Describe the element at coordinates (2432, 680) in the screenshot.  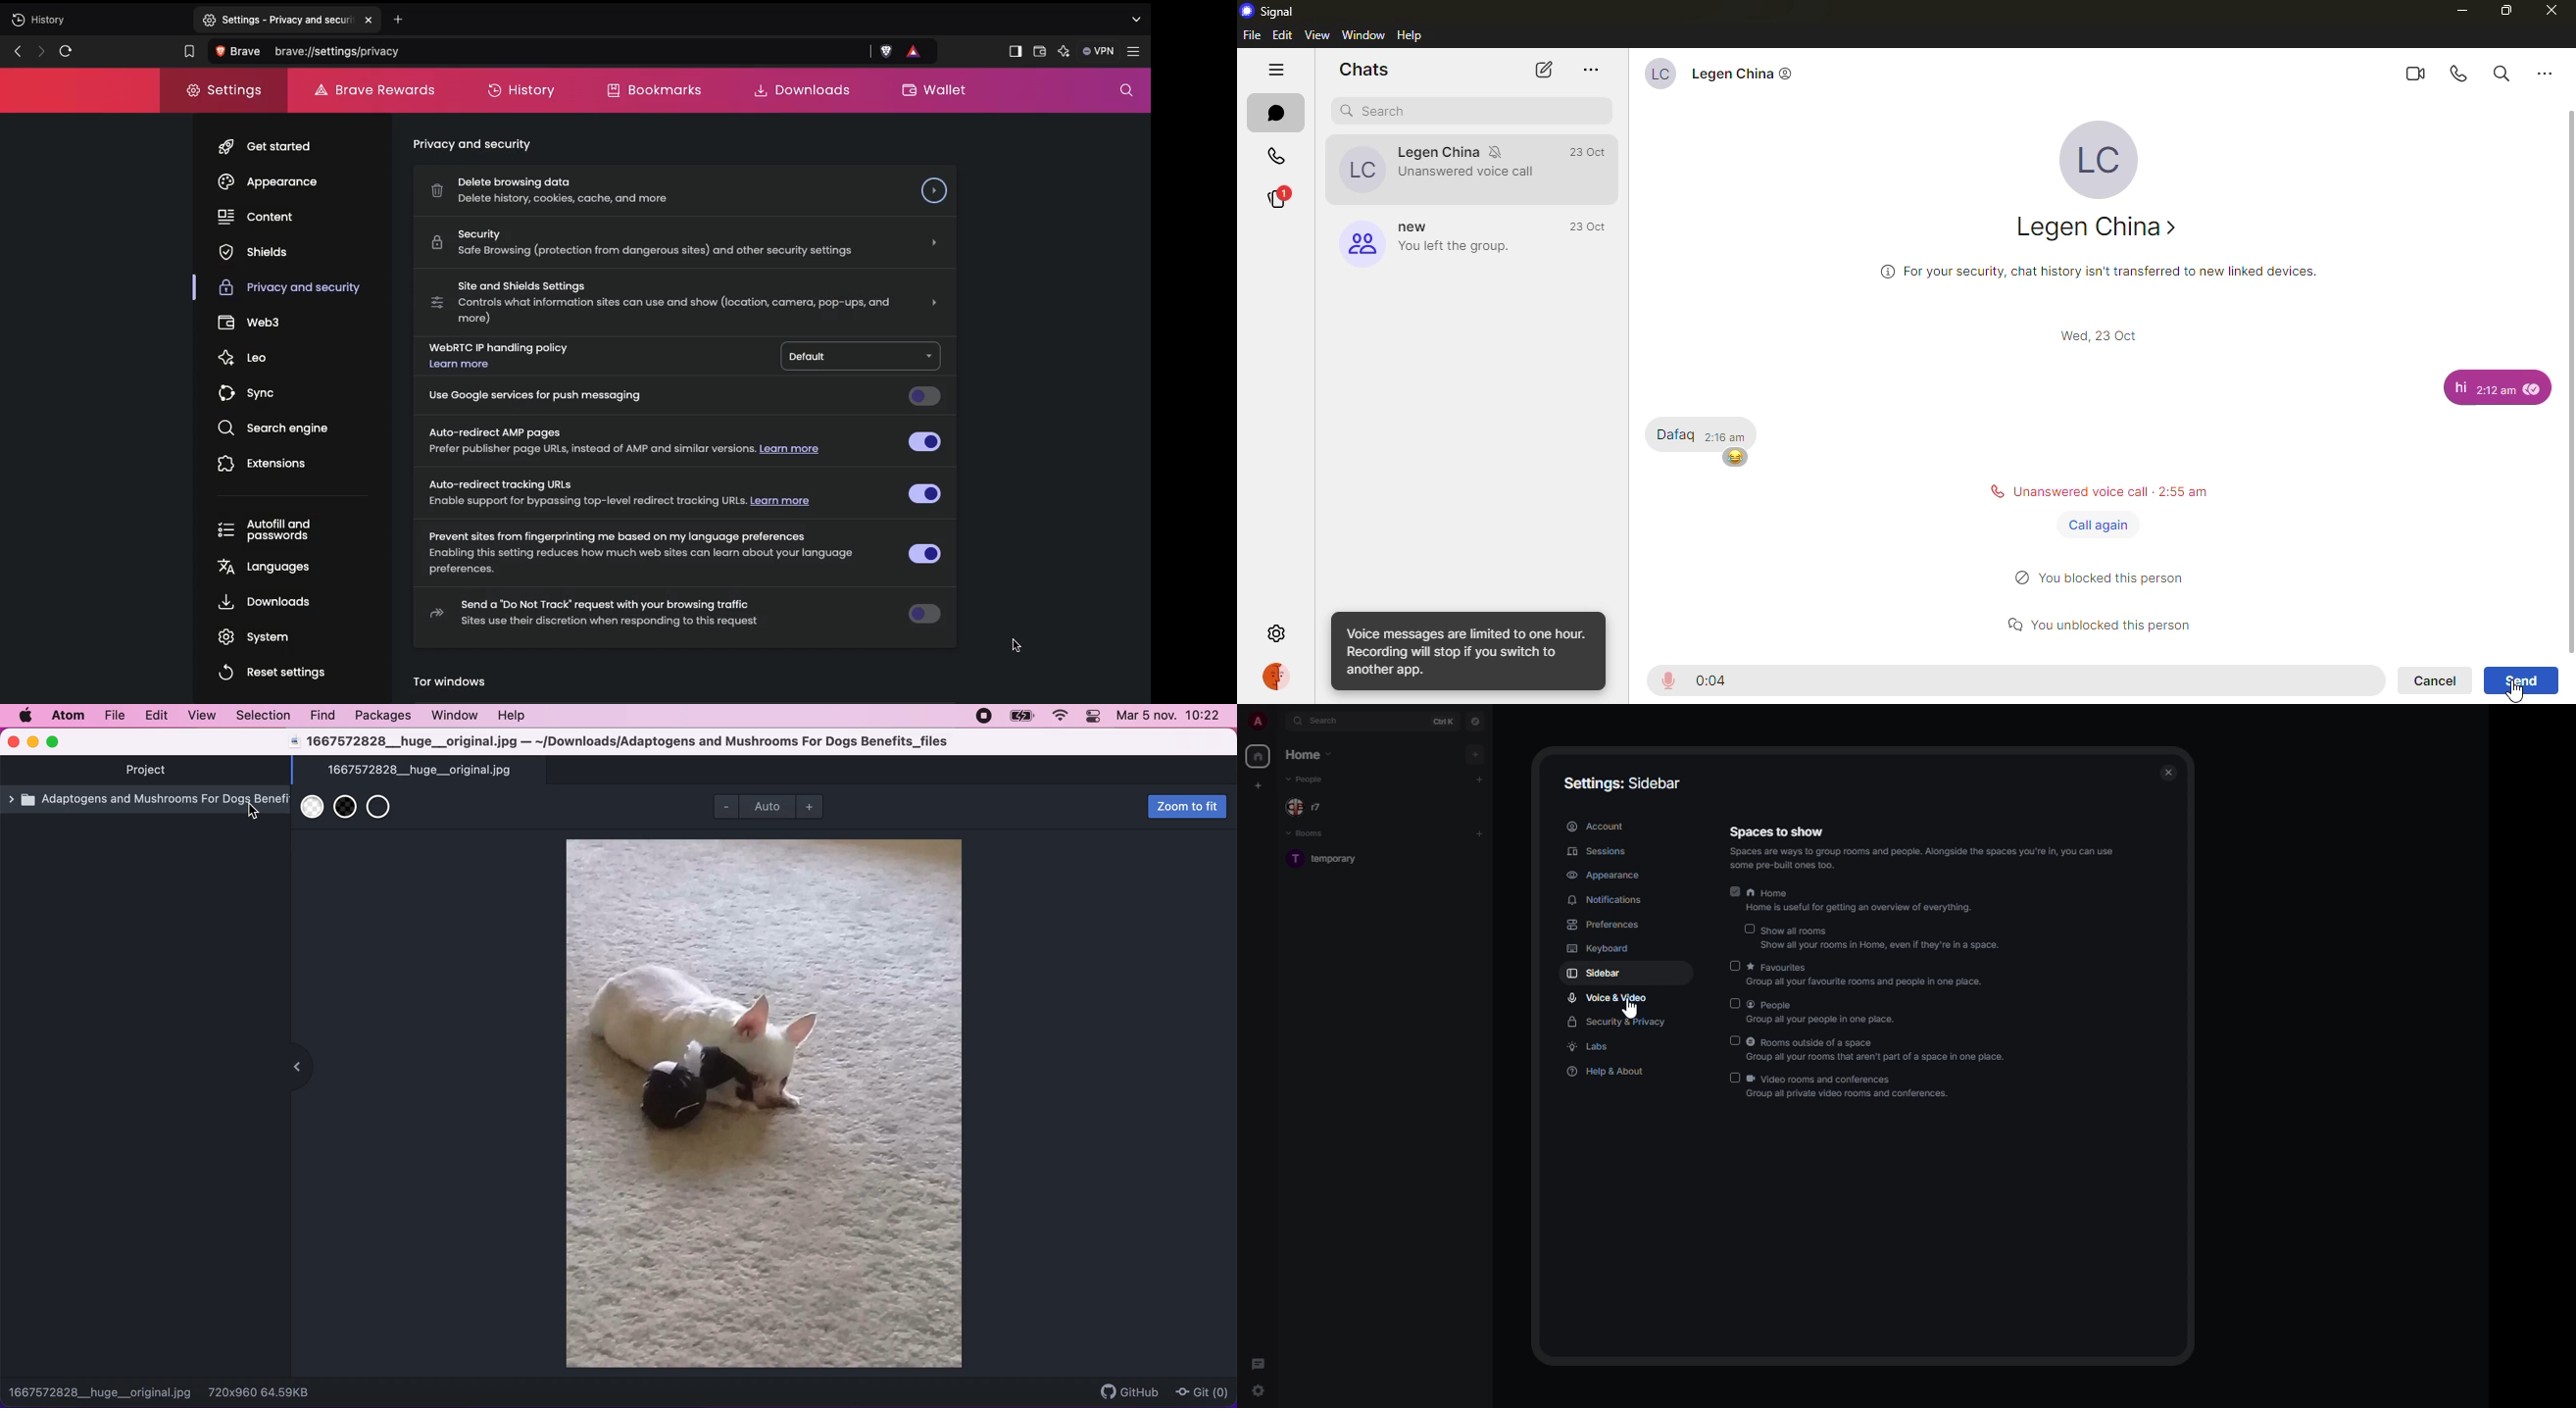
I see `cancel` at that location.